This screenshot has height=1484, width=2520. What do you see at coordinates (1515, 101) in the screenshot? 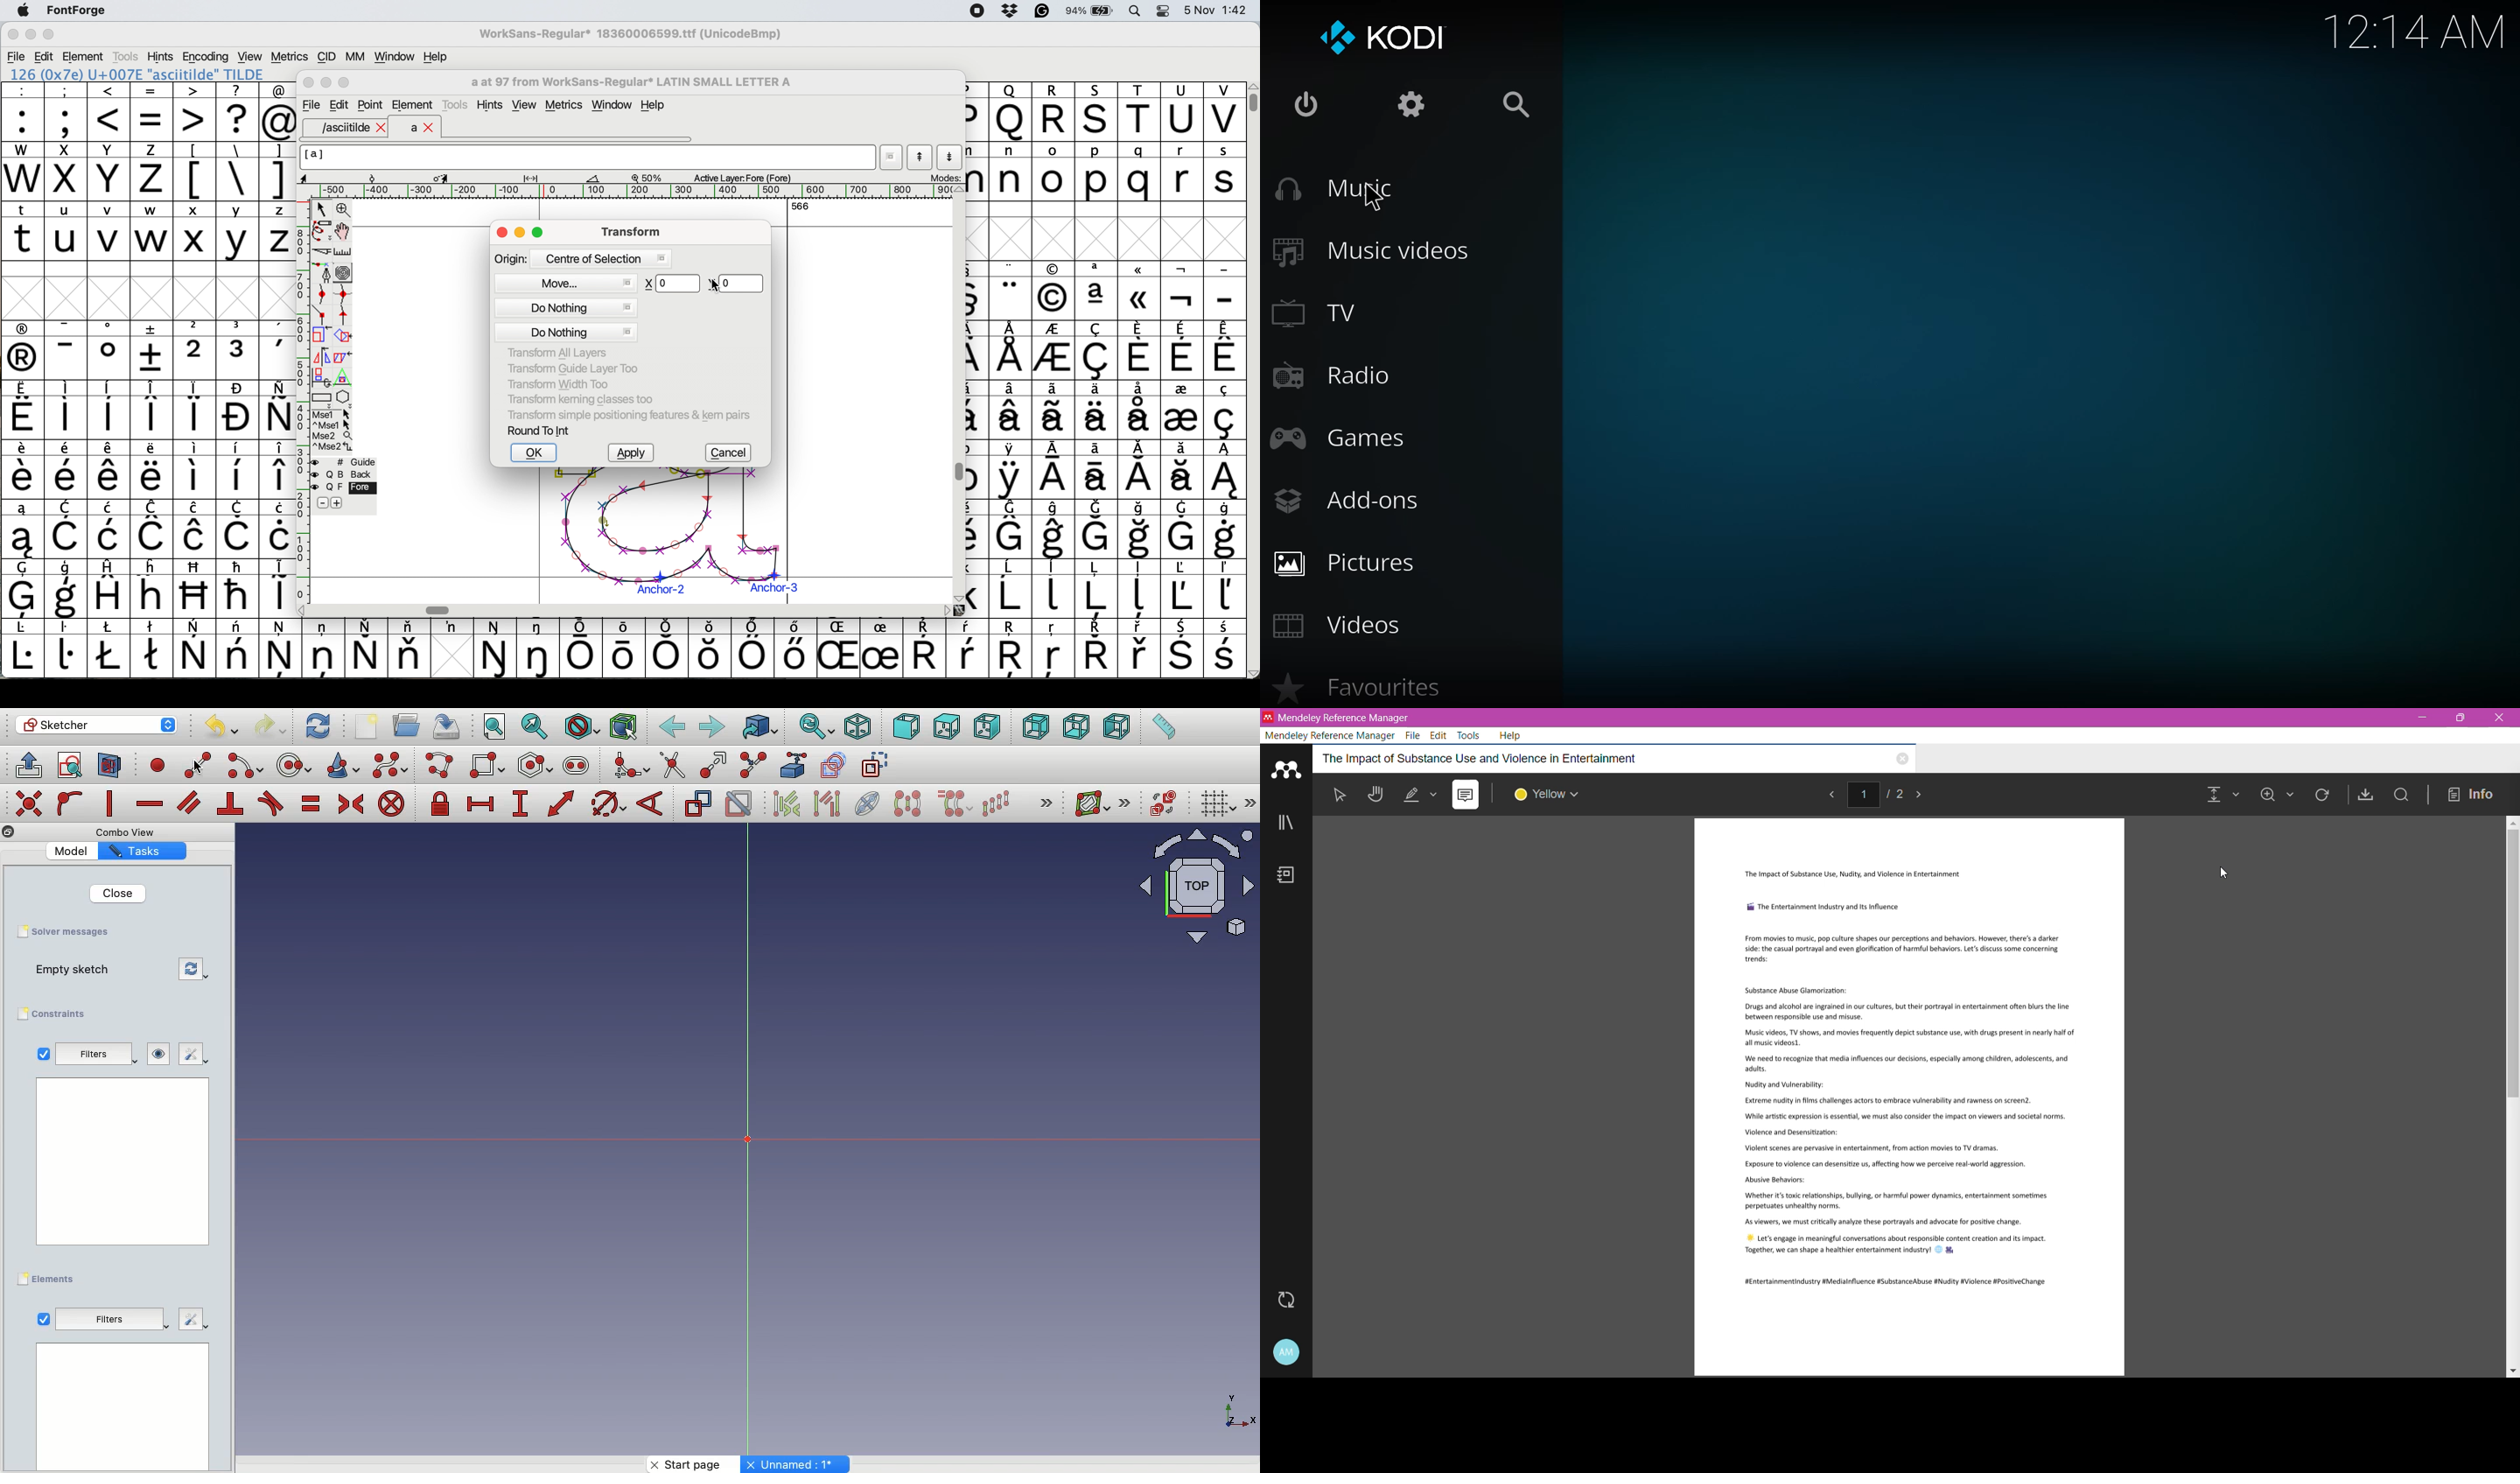
I see `search` at bounding box center [1515, 101].